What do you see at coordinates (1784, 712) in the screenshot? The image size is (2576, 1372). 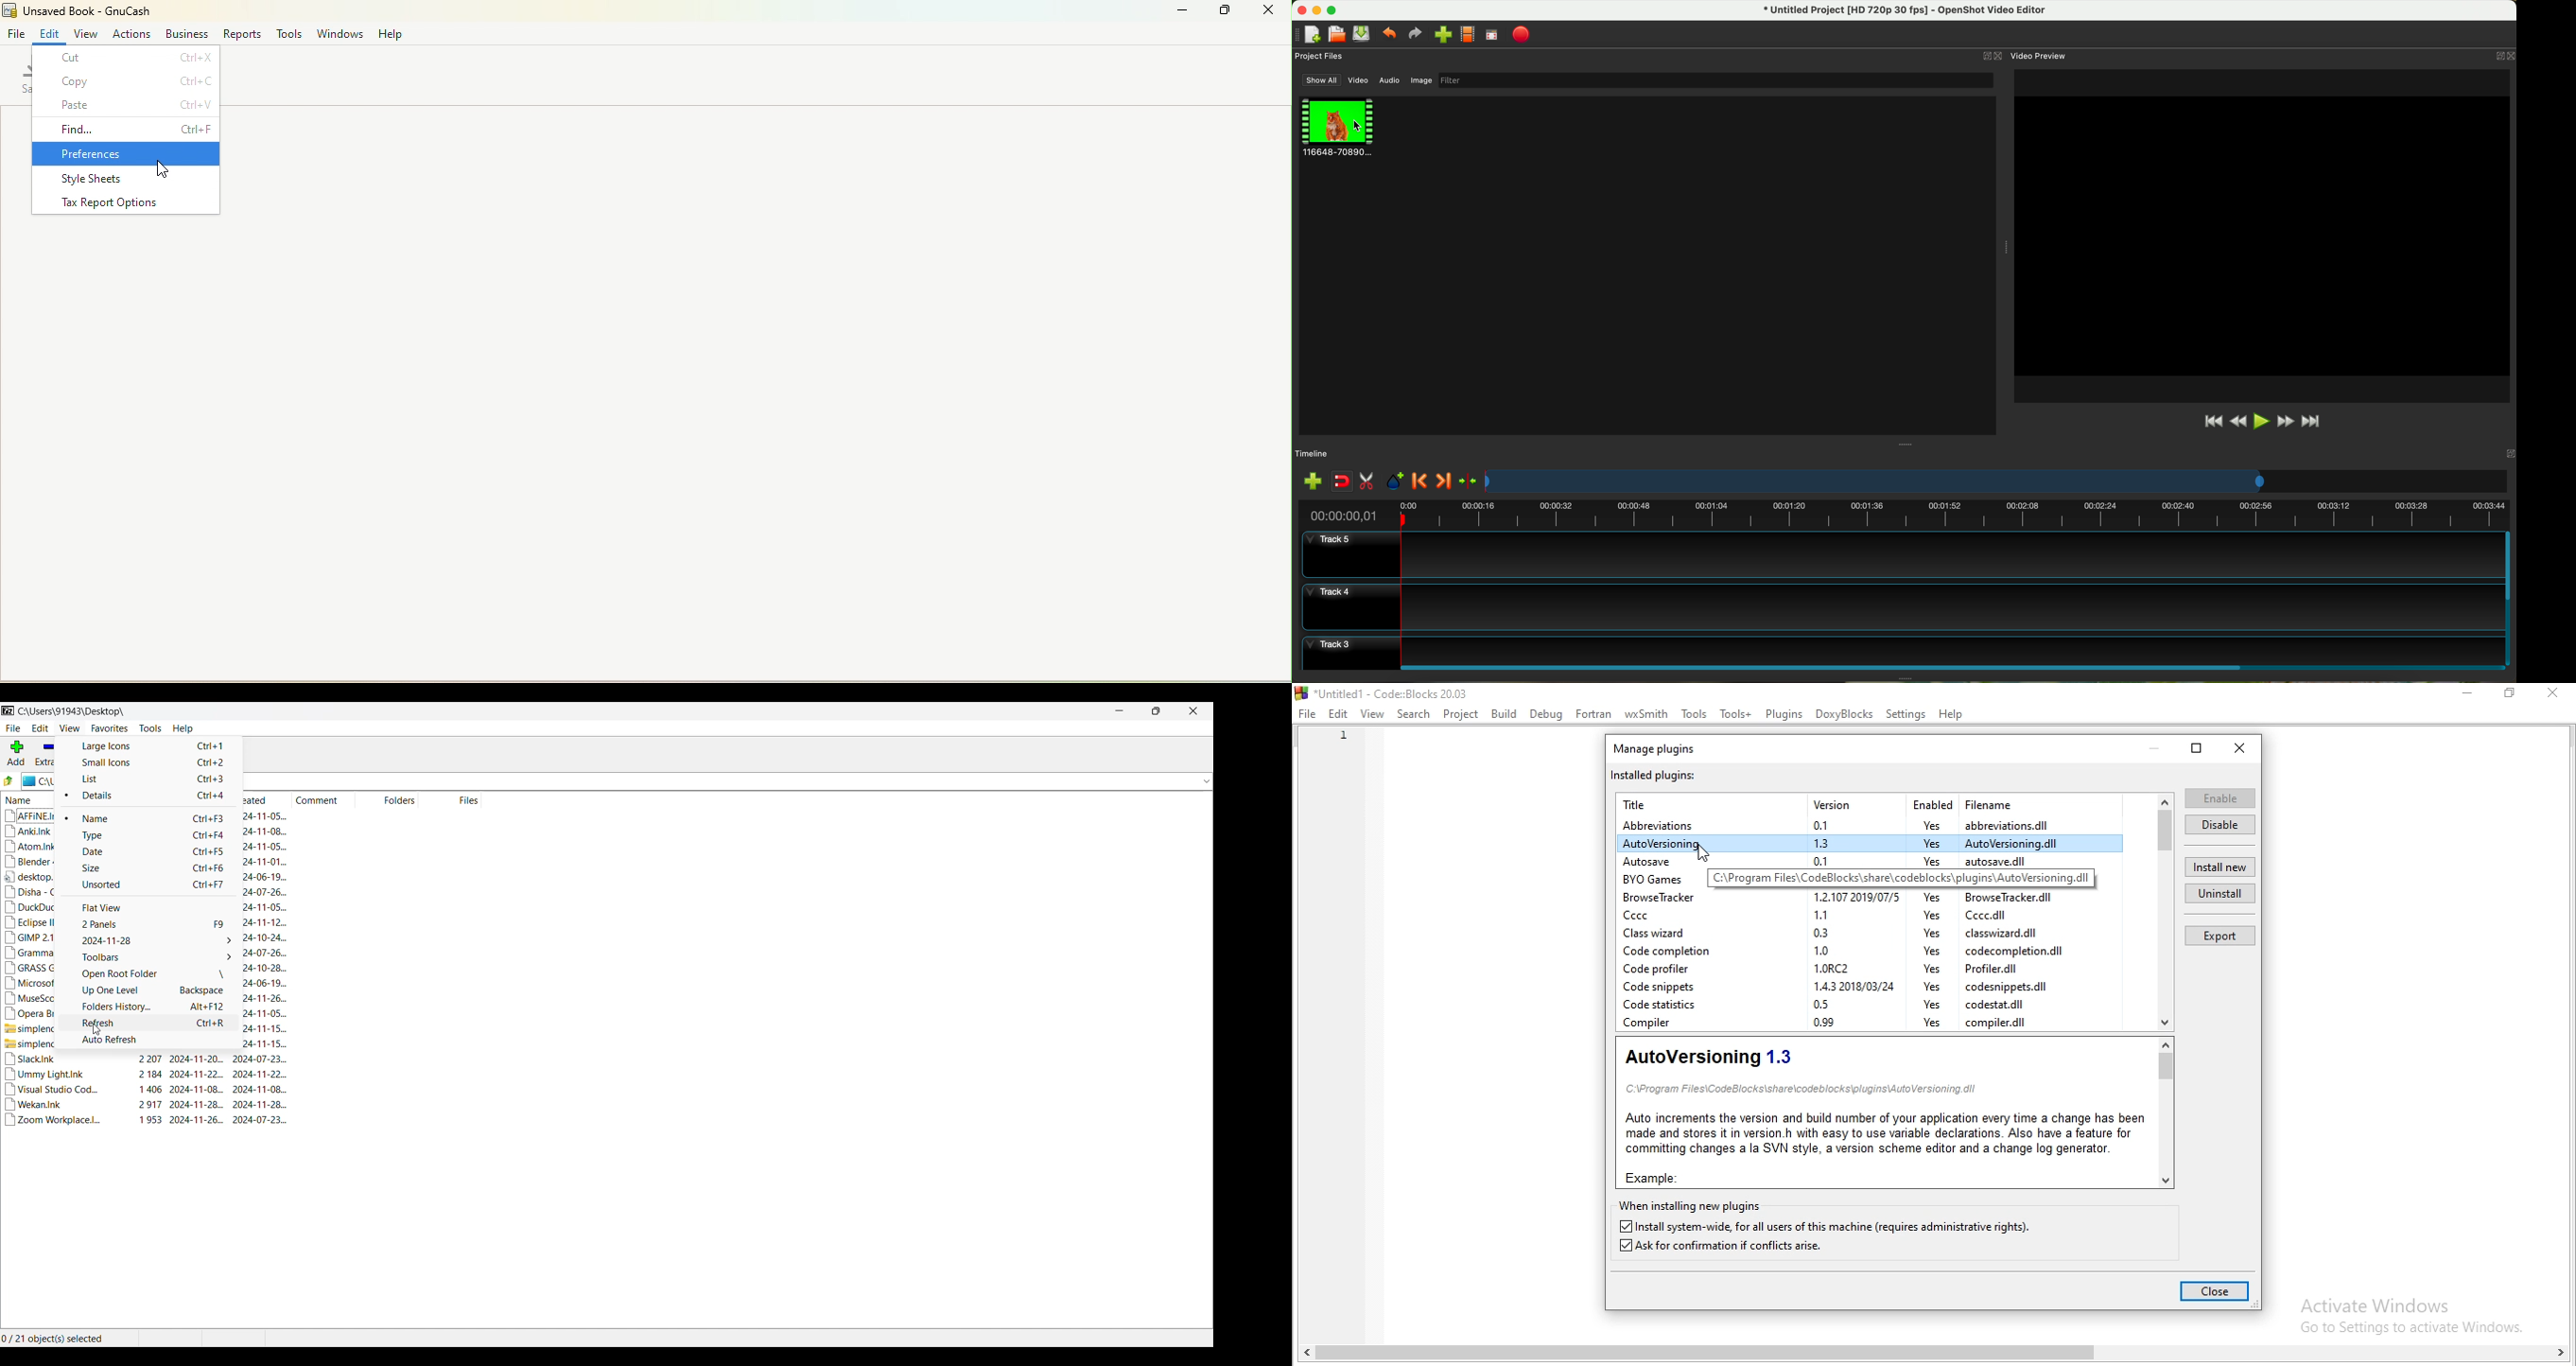 I see `Plugins` at bounding box center [1784, 712].